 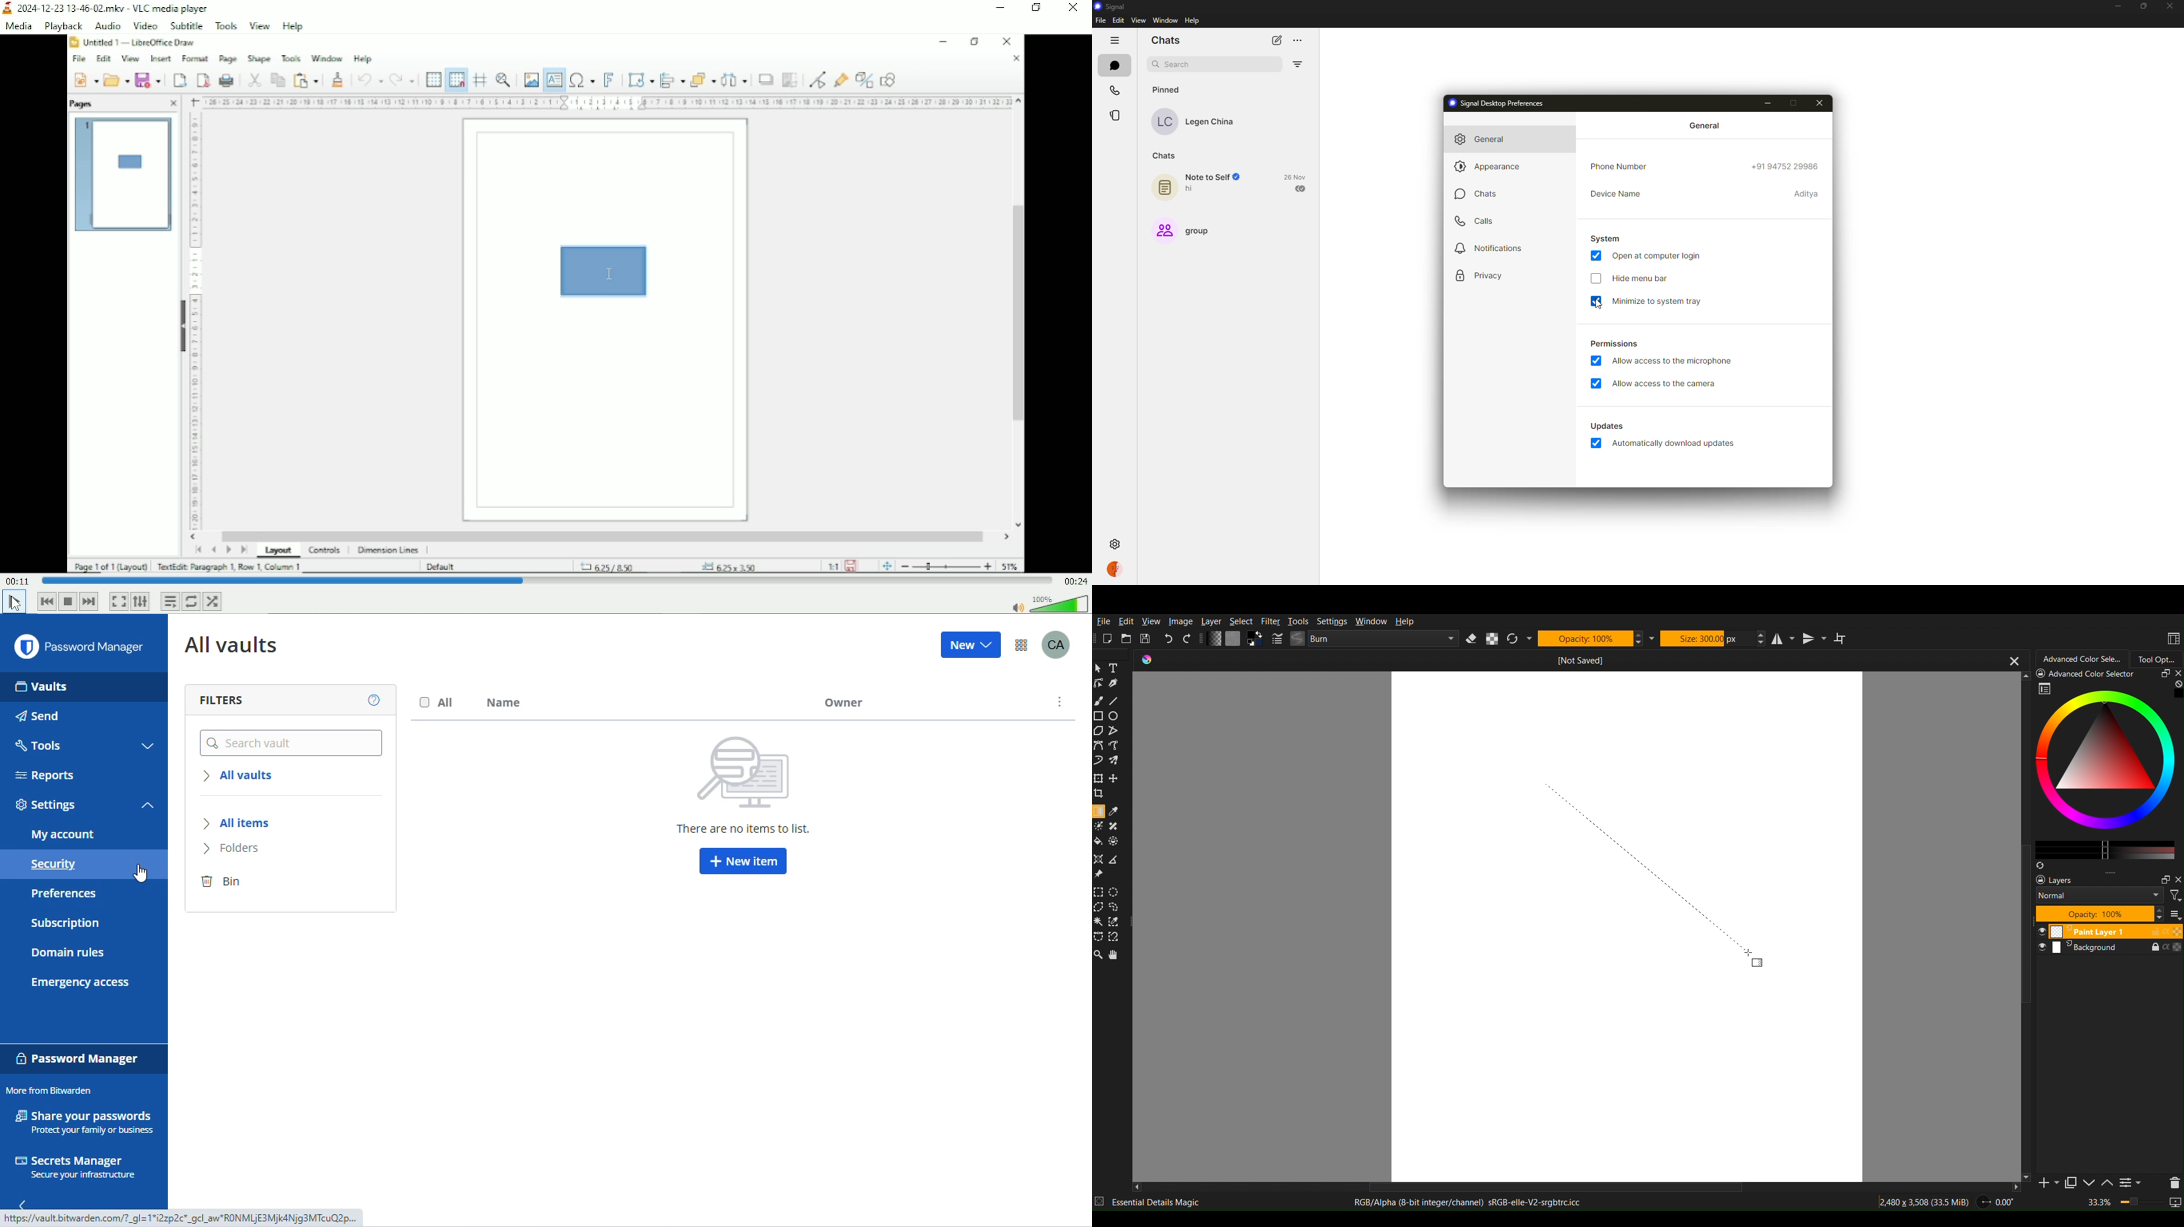 I want to click on play, so click(x=17, y=602).